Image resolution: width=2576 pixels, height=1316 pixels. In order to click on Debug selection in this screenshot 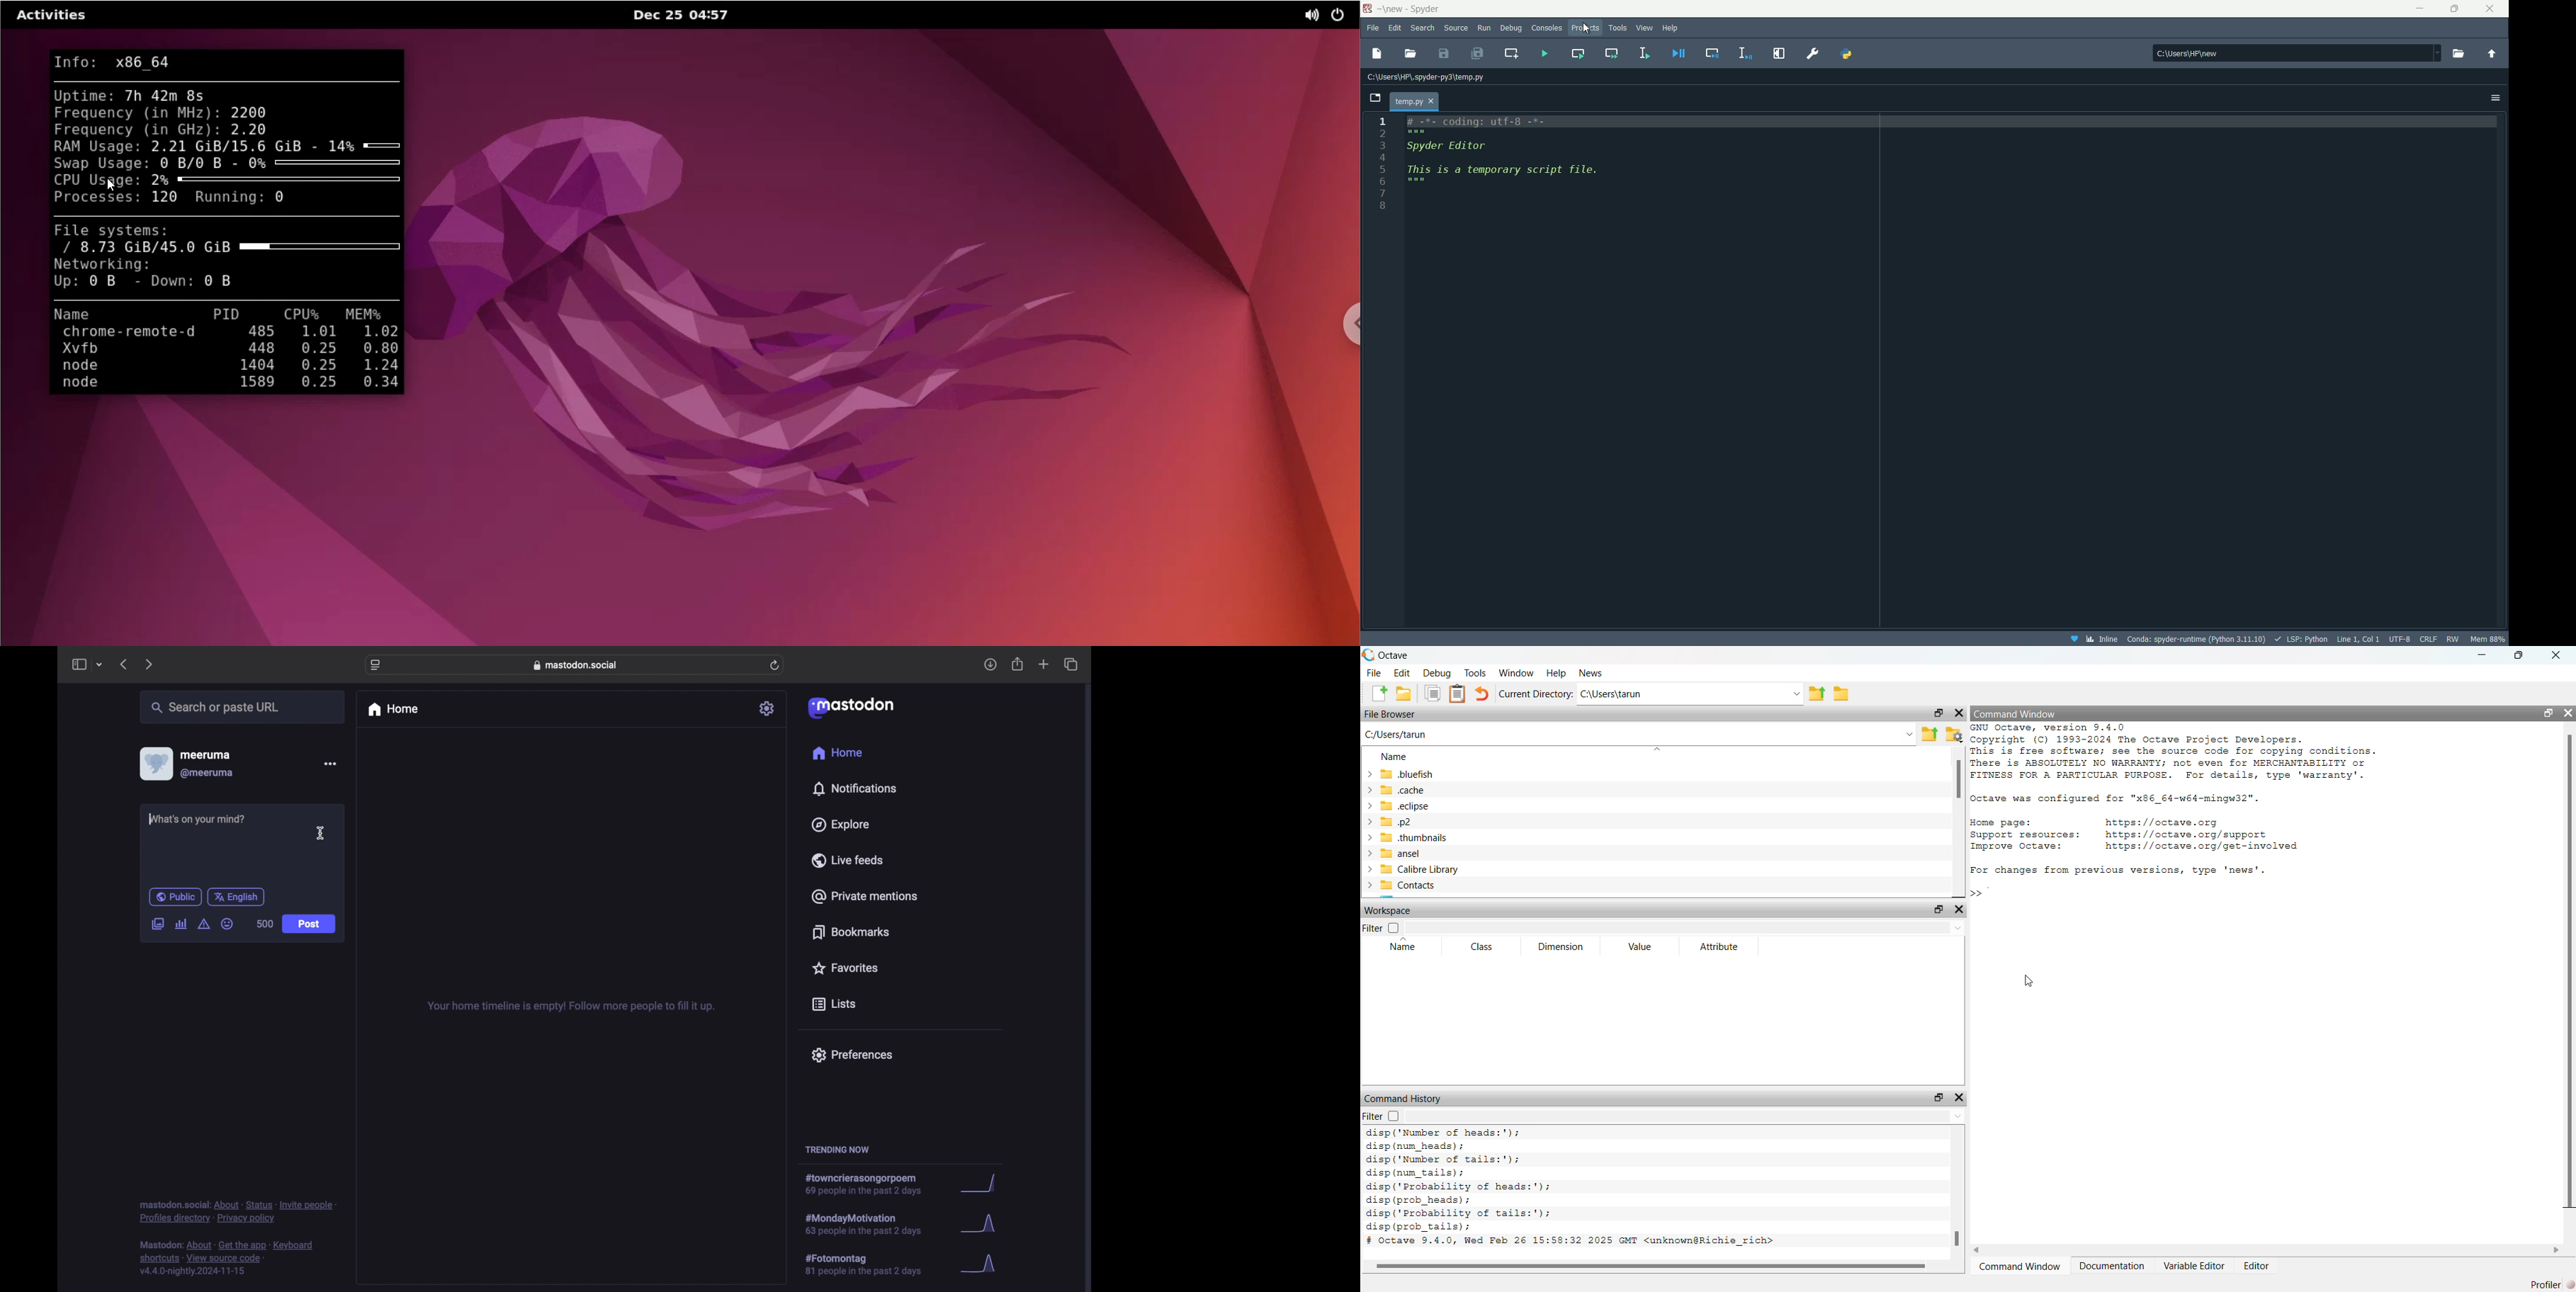, I will do `click(1747, 53)`.